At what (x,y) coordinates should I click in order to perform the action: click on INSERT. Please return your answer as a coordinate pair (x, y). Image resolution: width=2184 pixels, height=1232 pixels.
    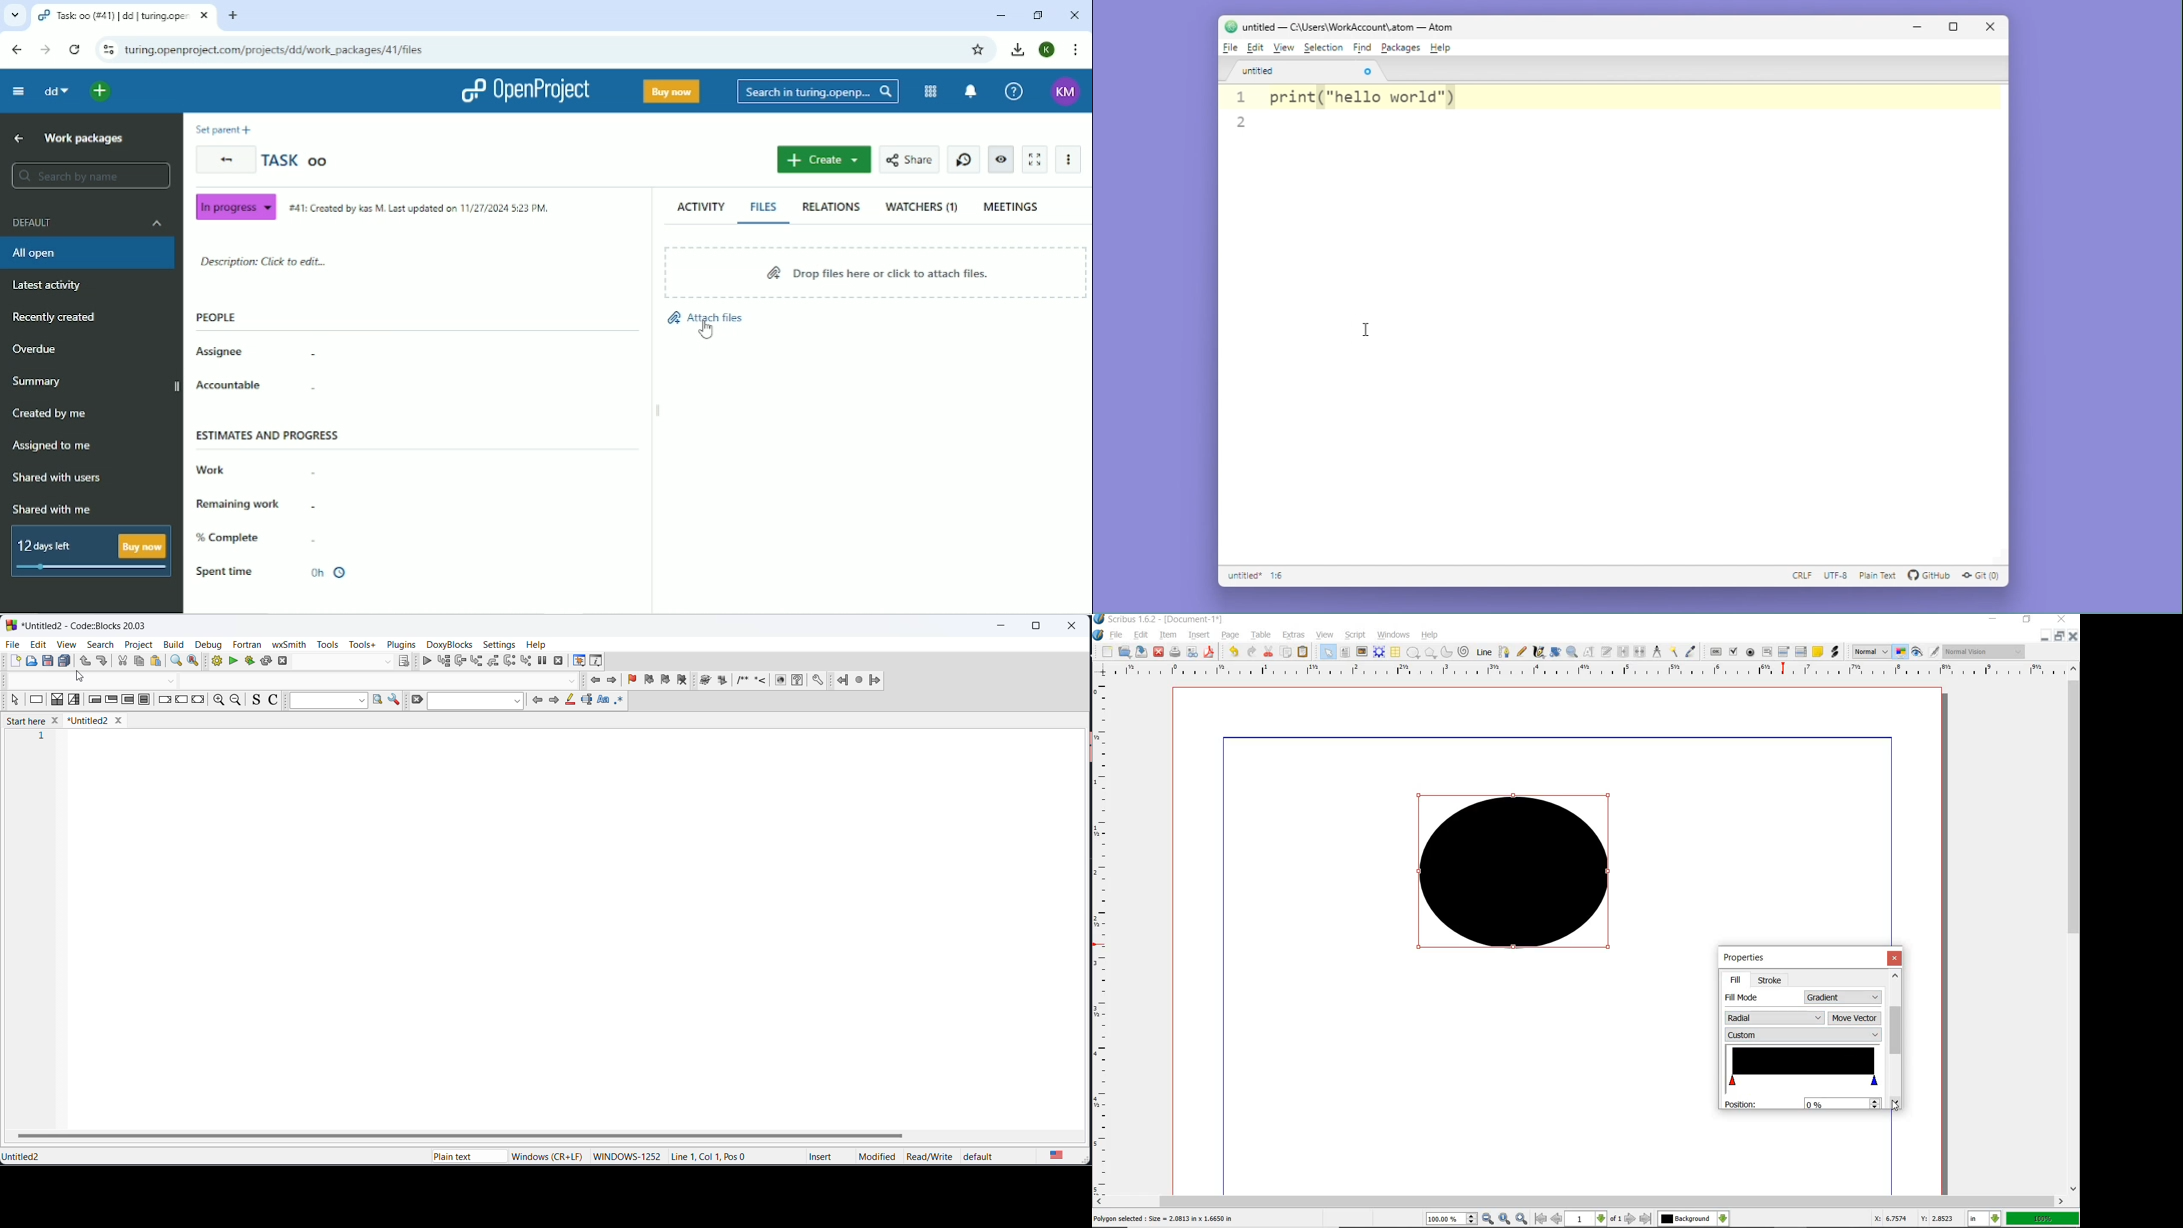
    Looking at the image, I should click on (1199, 635).